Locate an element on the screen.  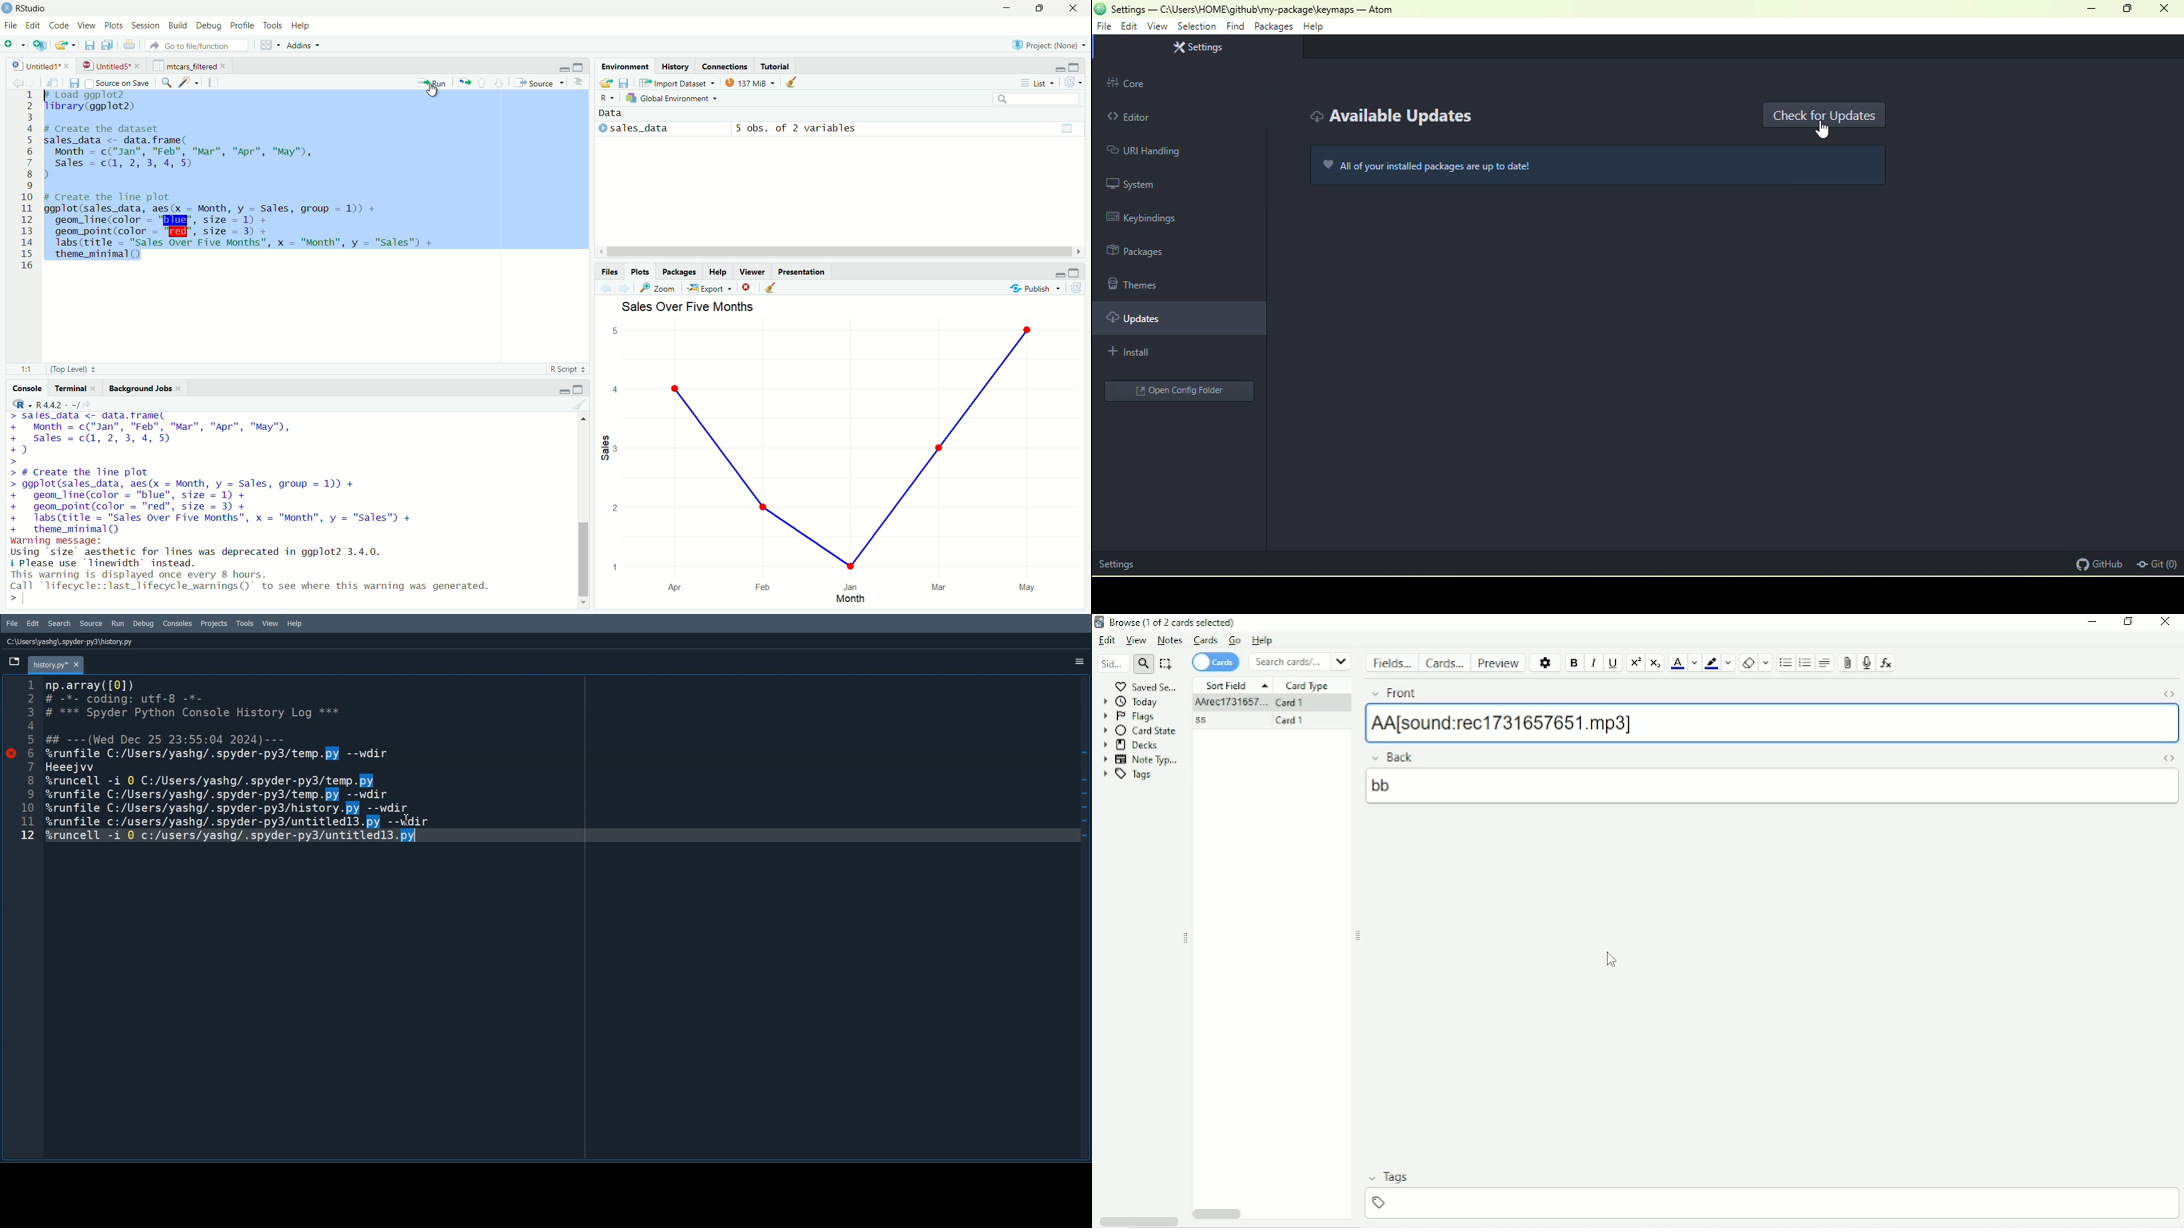
files is located at coordinates (612, 272).